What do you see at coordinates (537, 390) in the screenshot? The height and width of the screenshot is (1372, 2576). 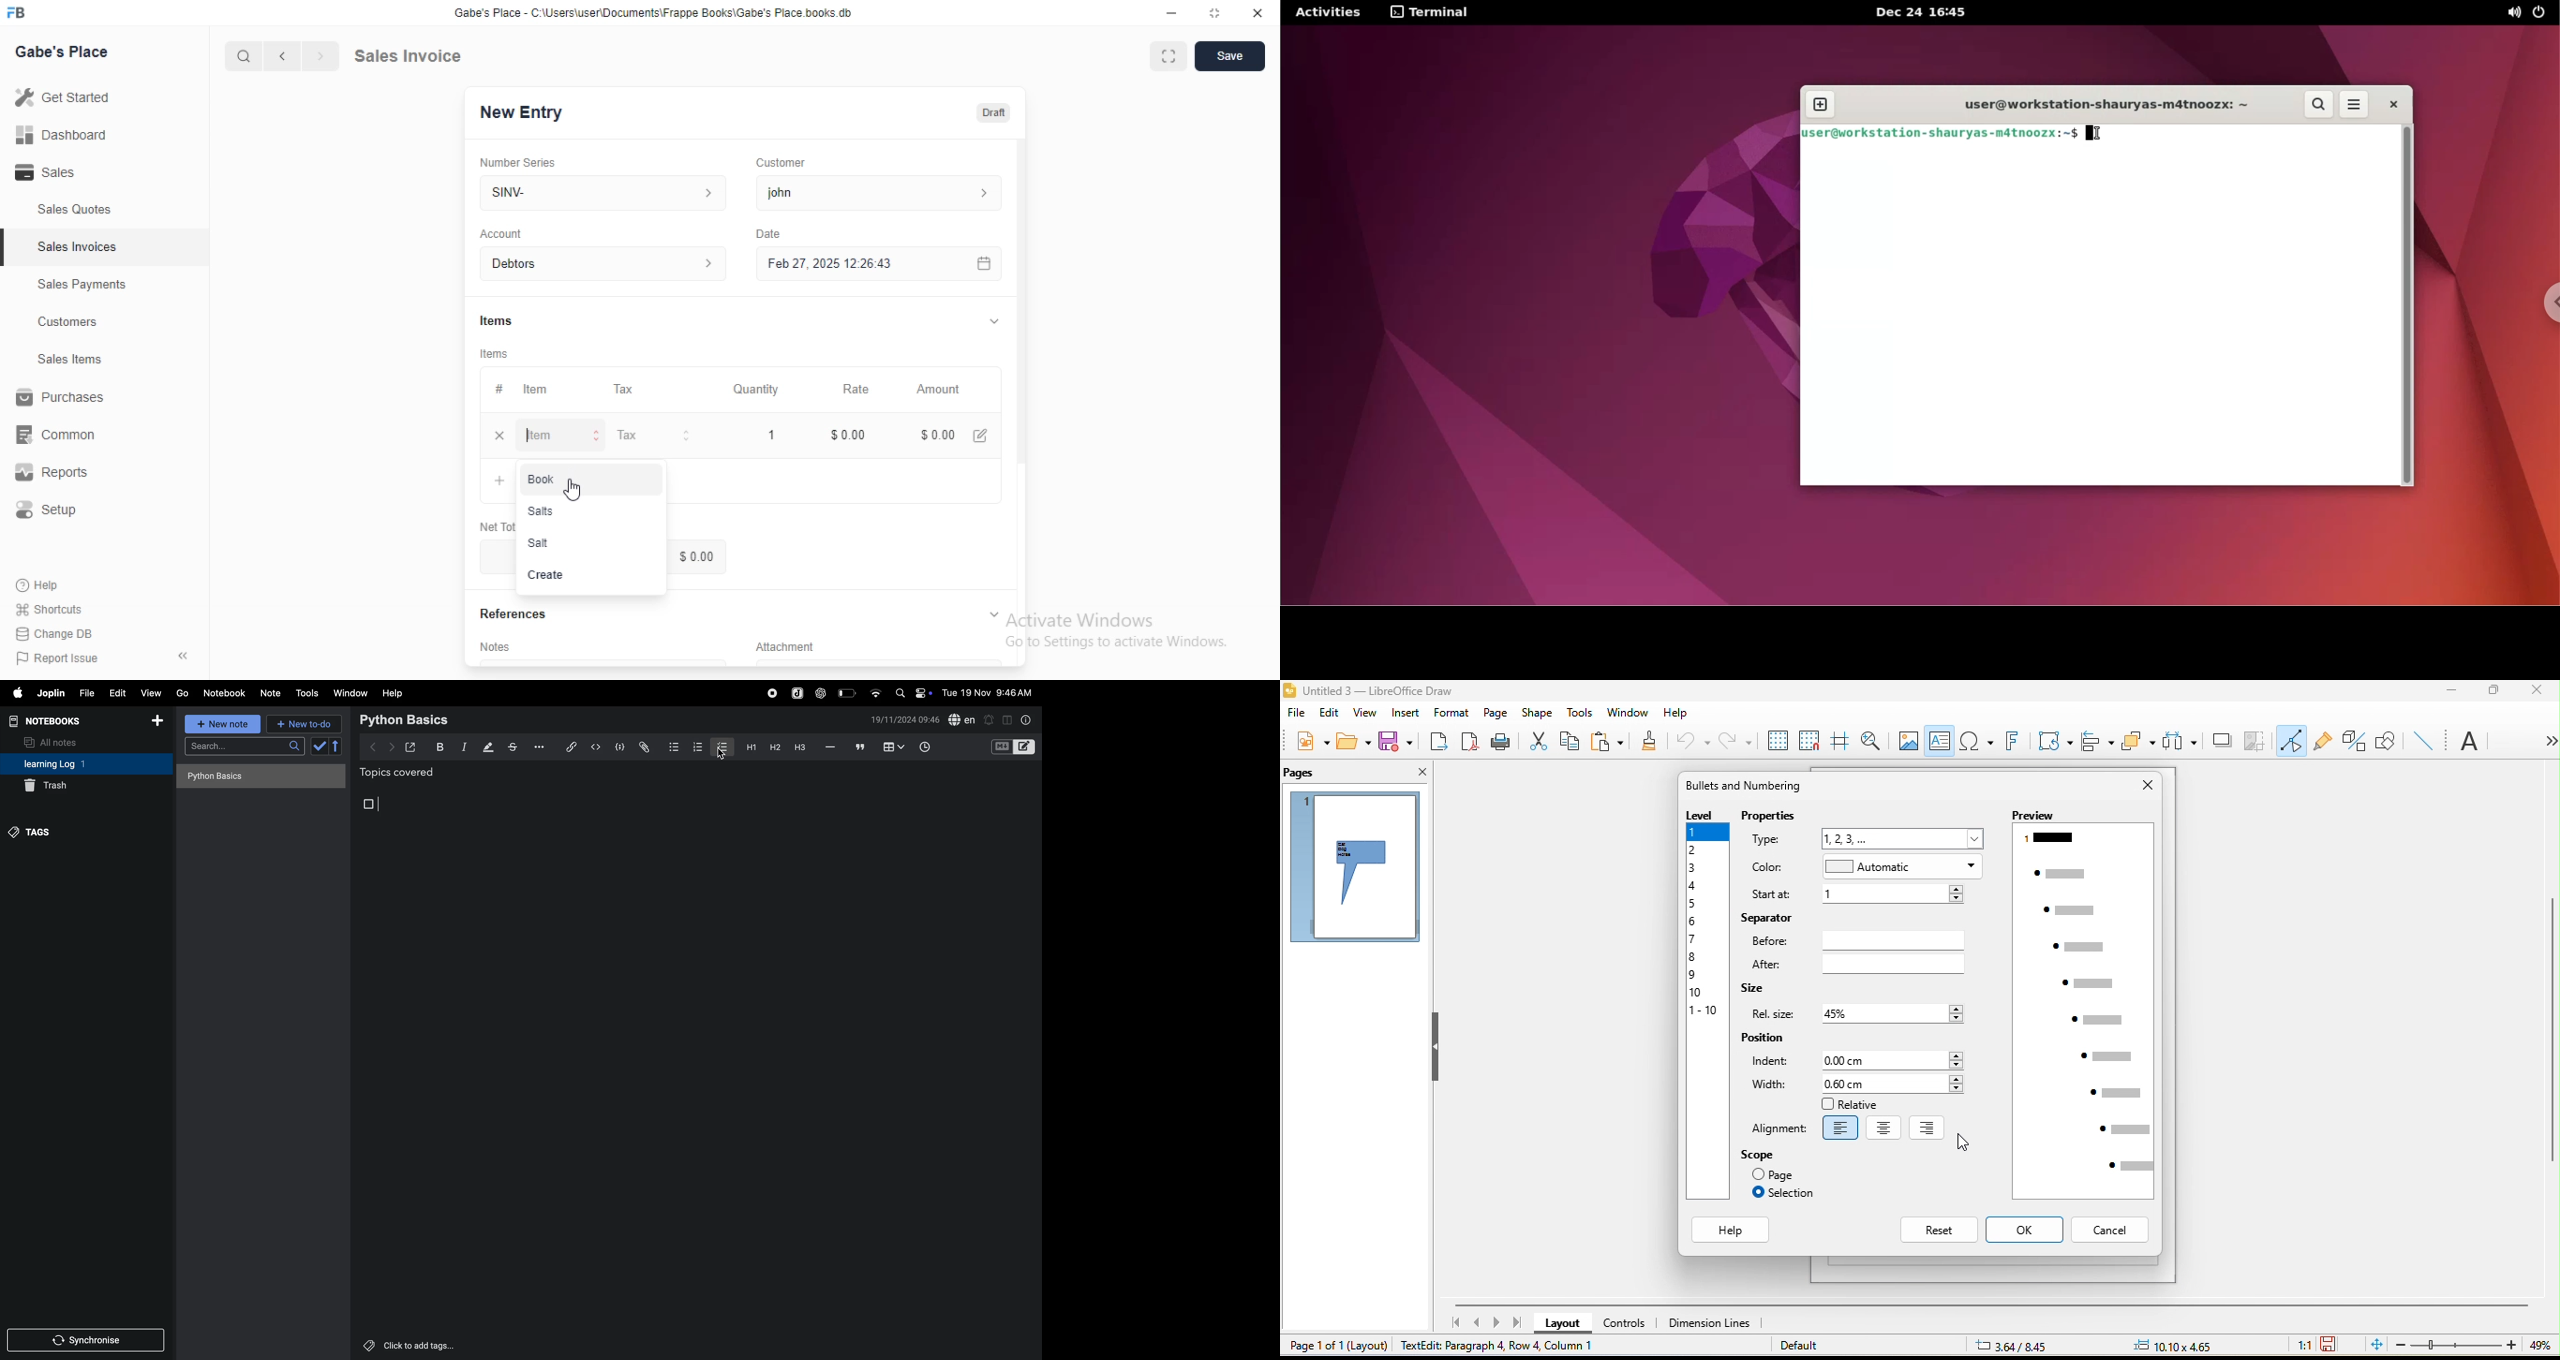 I see ` item` at bounding box center [537, 390].